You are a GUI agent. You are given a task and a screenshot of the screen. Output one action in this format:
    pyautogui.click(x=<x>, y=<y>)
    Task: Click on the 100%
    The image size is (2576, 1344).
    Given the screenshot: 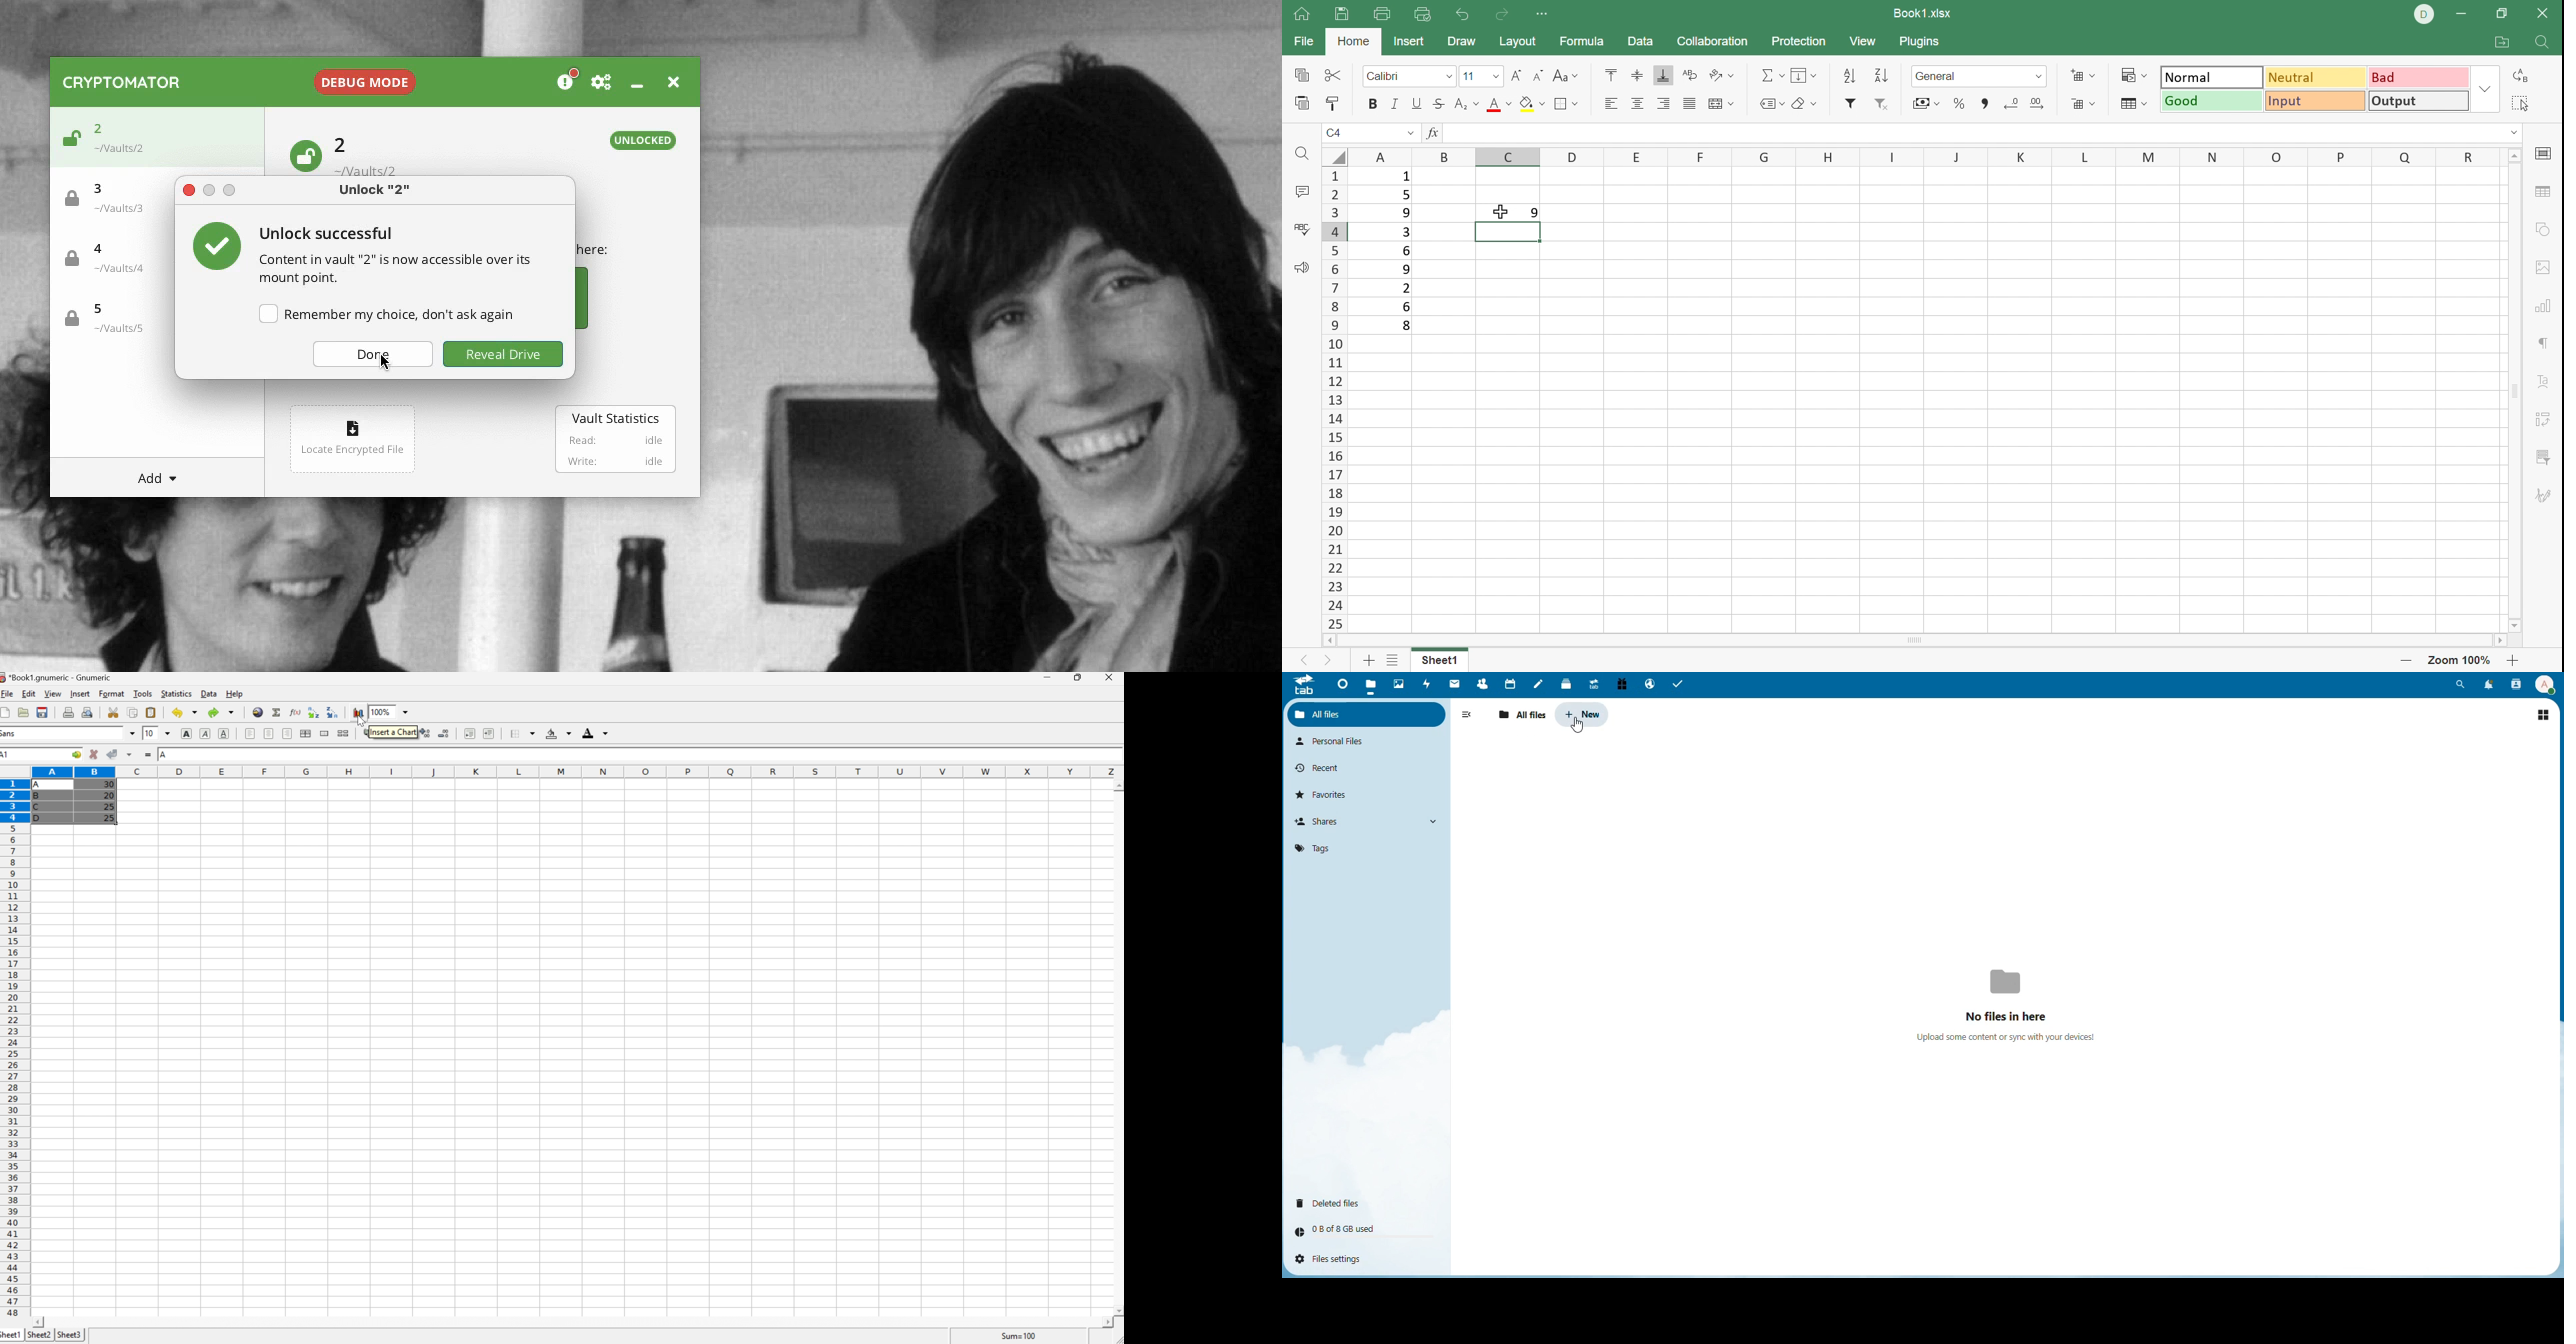 What is the action you would take?
    pyautogui.click(x=379, y=711)
    